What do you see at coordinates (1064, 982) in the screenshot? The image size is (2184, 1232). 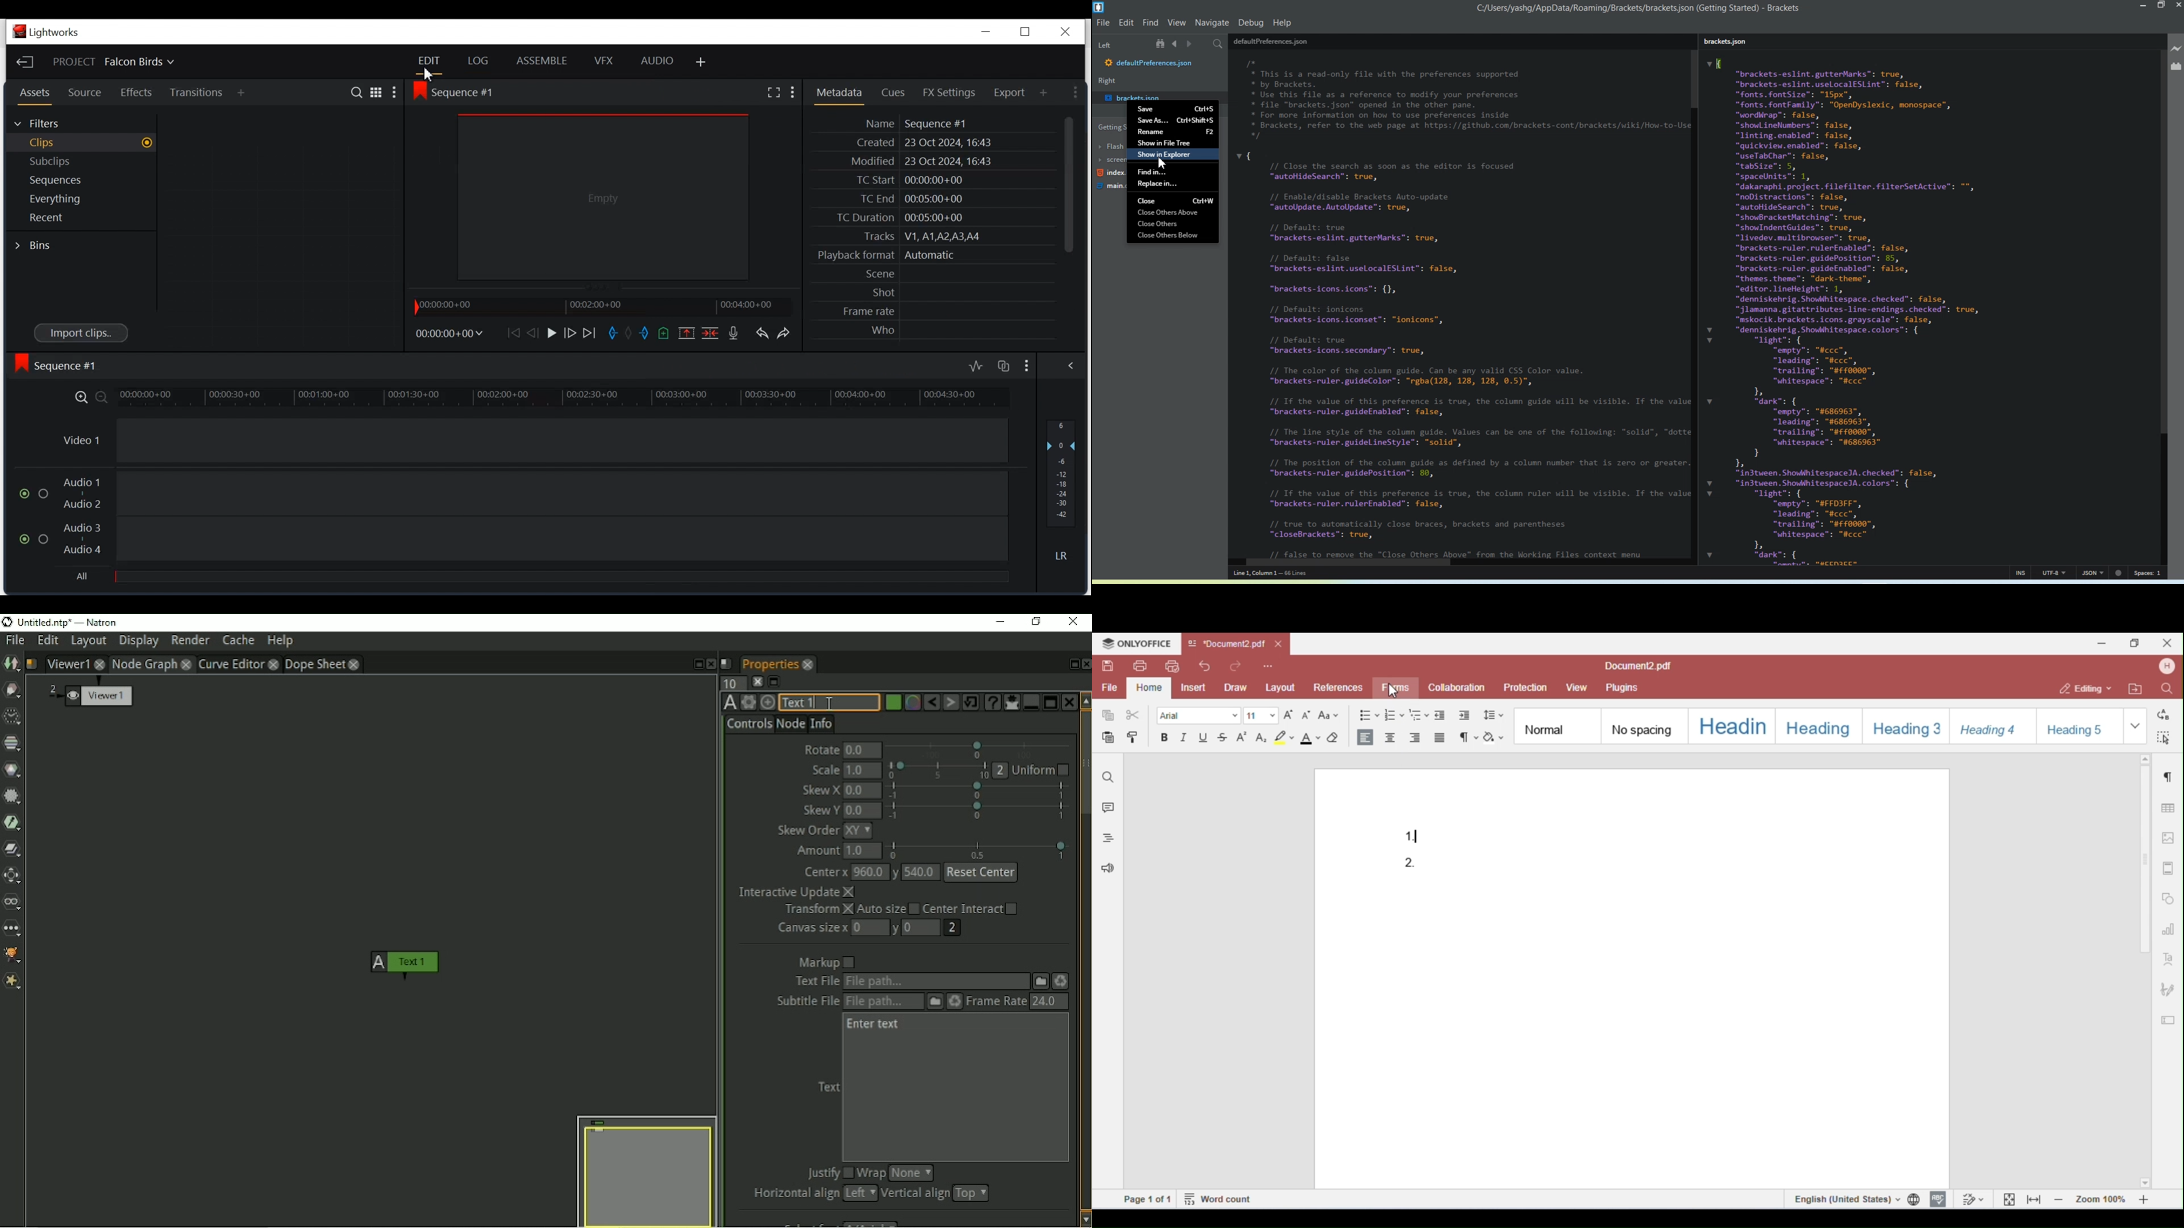 I see `Reload the file` at bounding box center [1064, 982].